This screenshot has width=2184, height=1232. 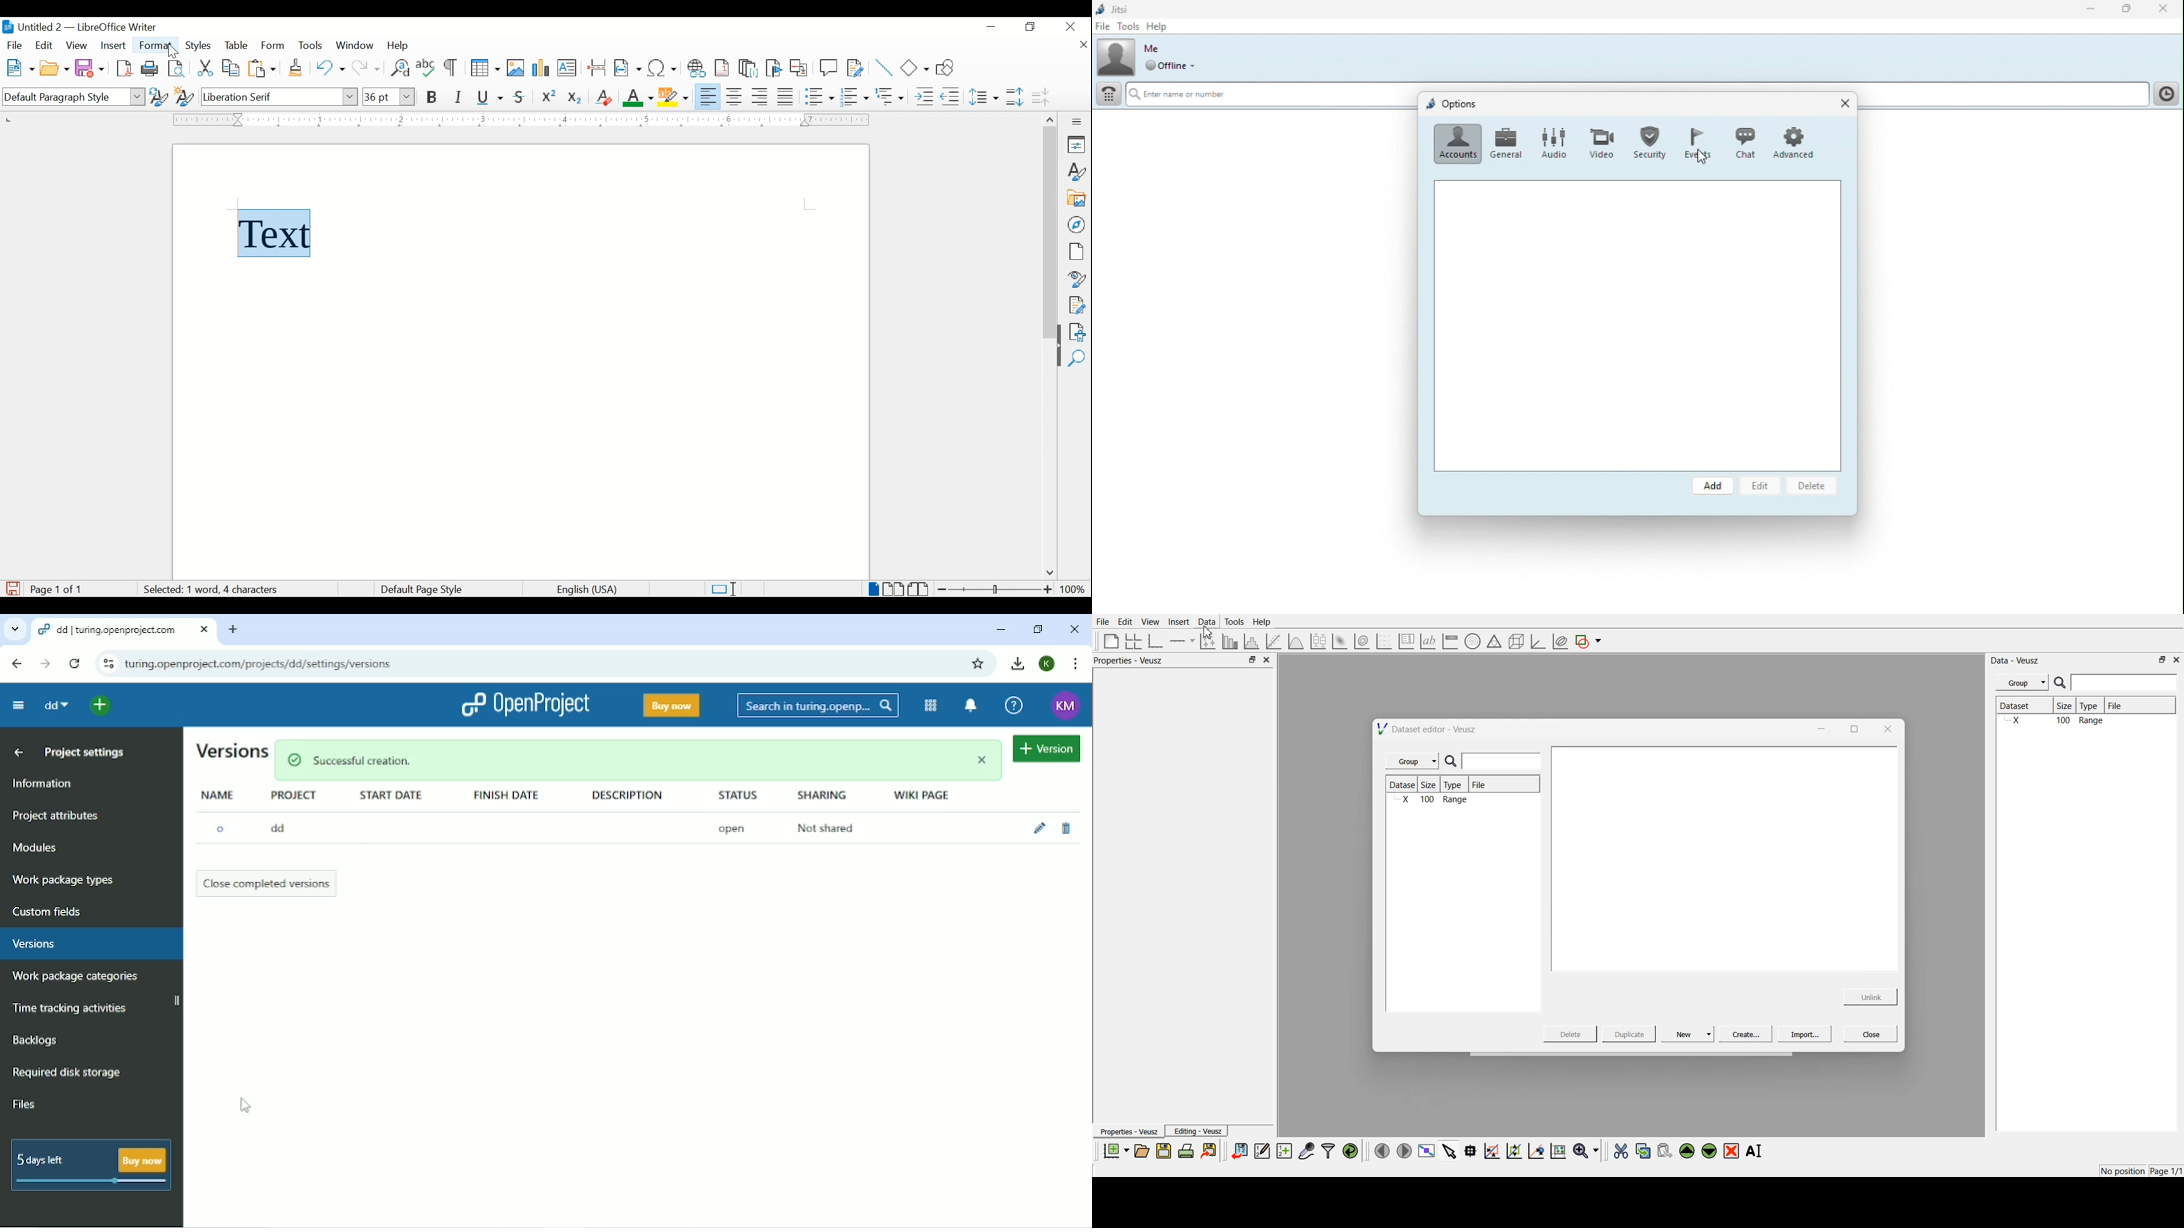 I want to click on Description, so click(x=630, y=795).